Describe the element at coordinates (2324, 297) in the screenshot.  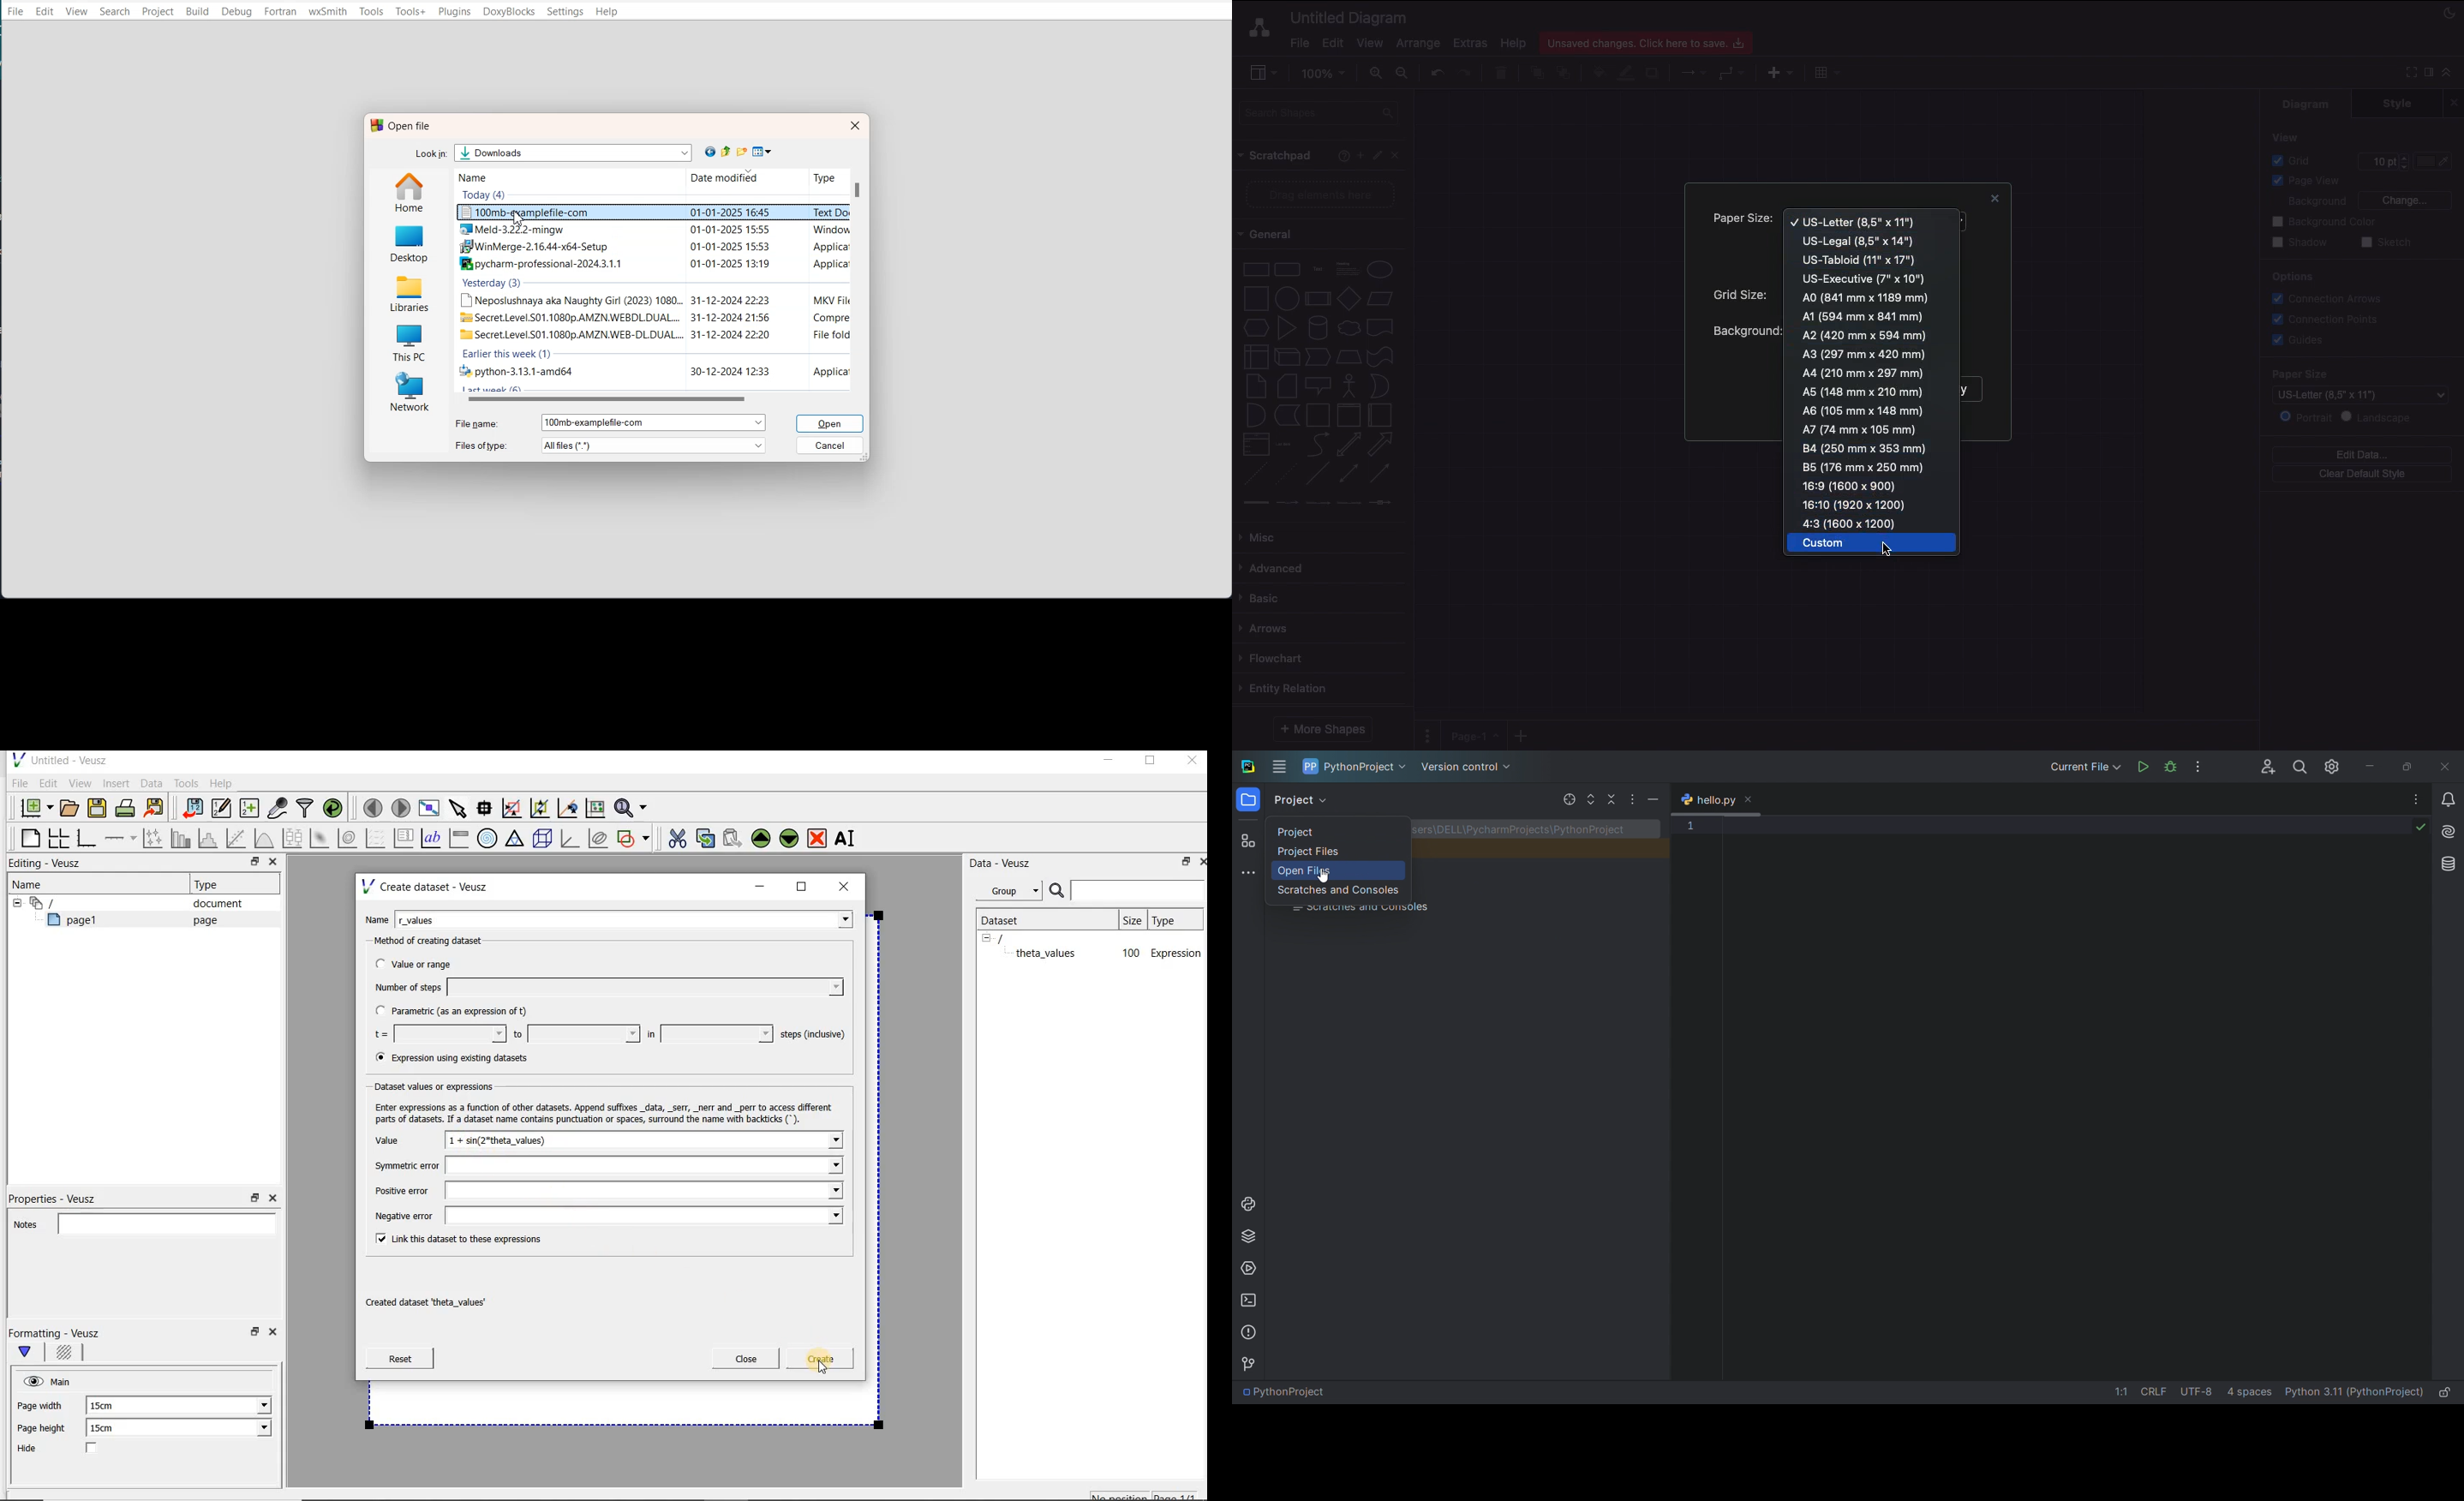
I see `Correction arrows` at that location.